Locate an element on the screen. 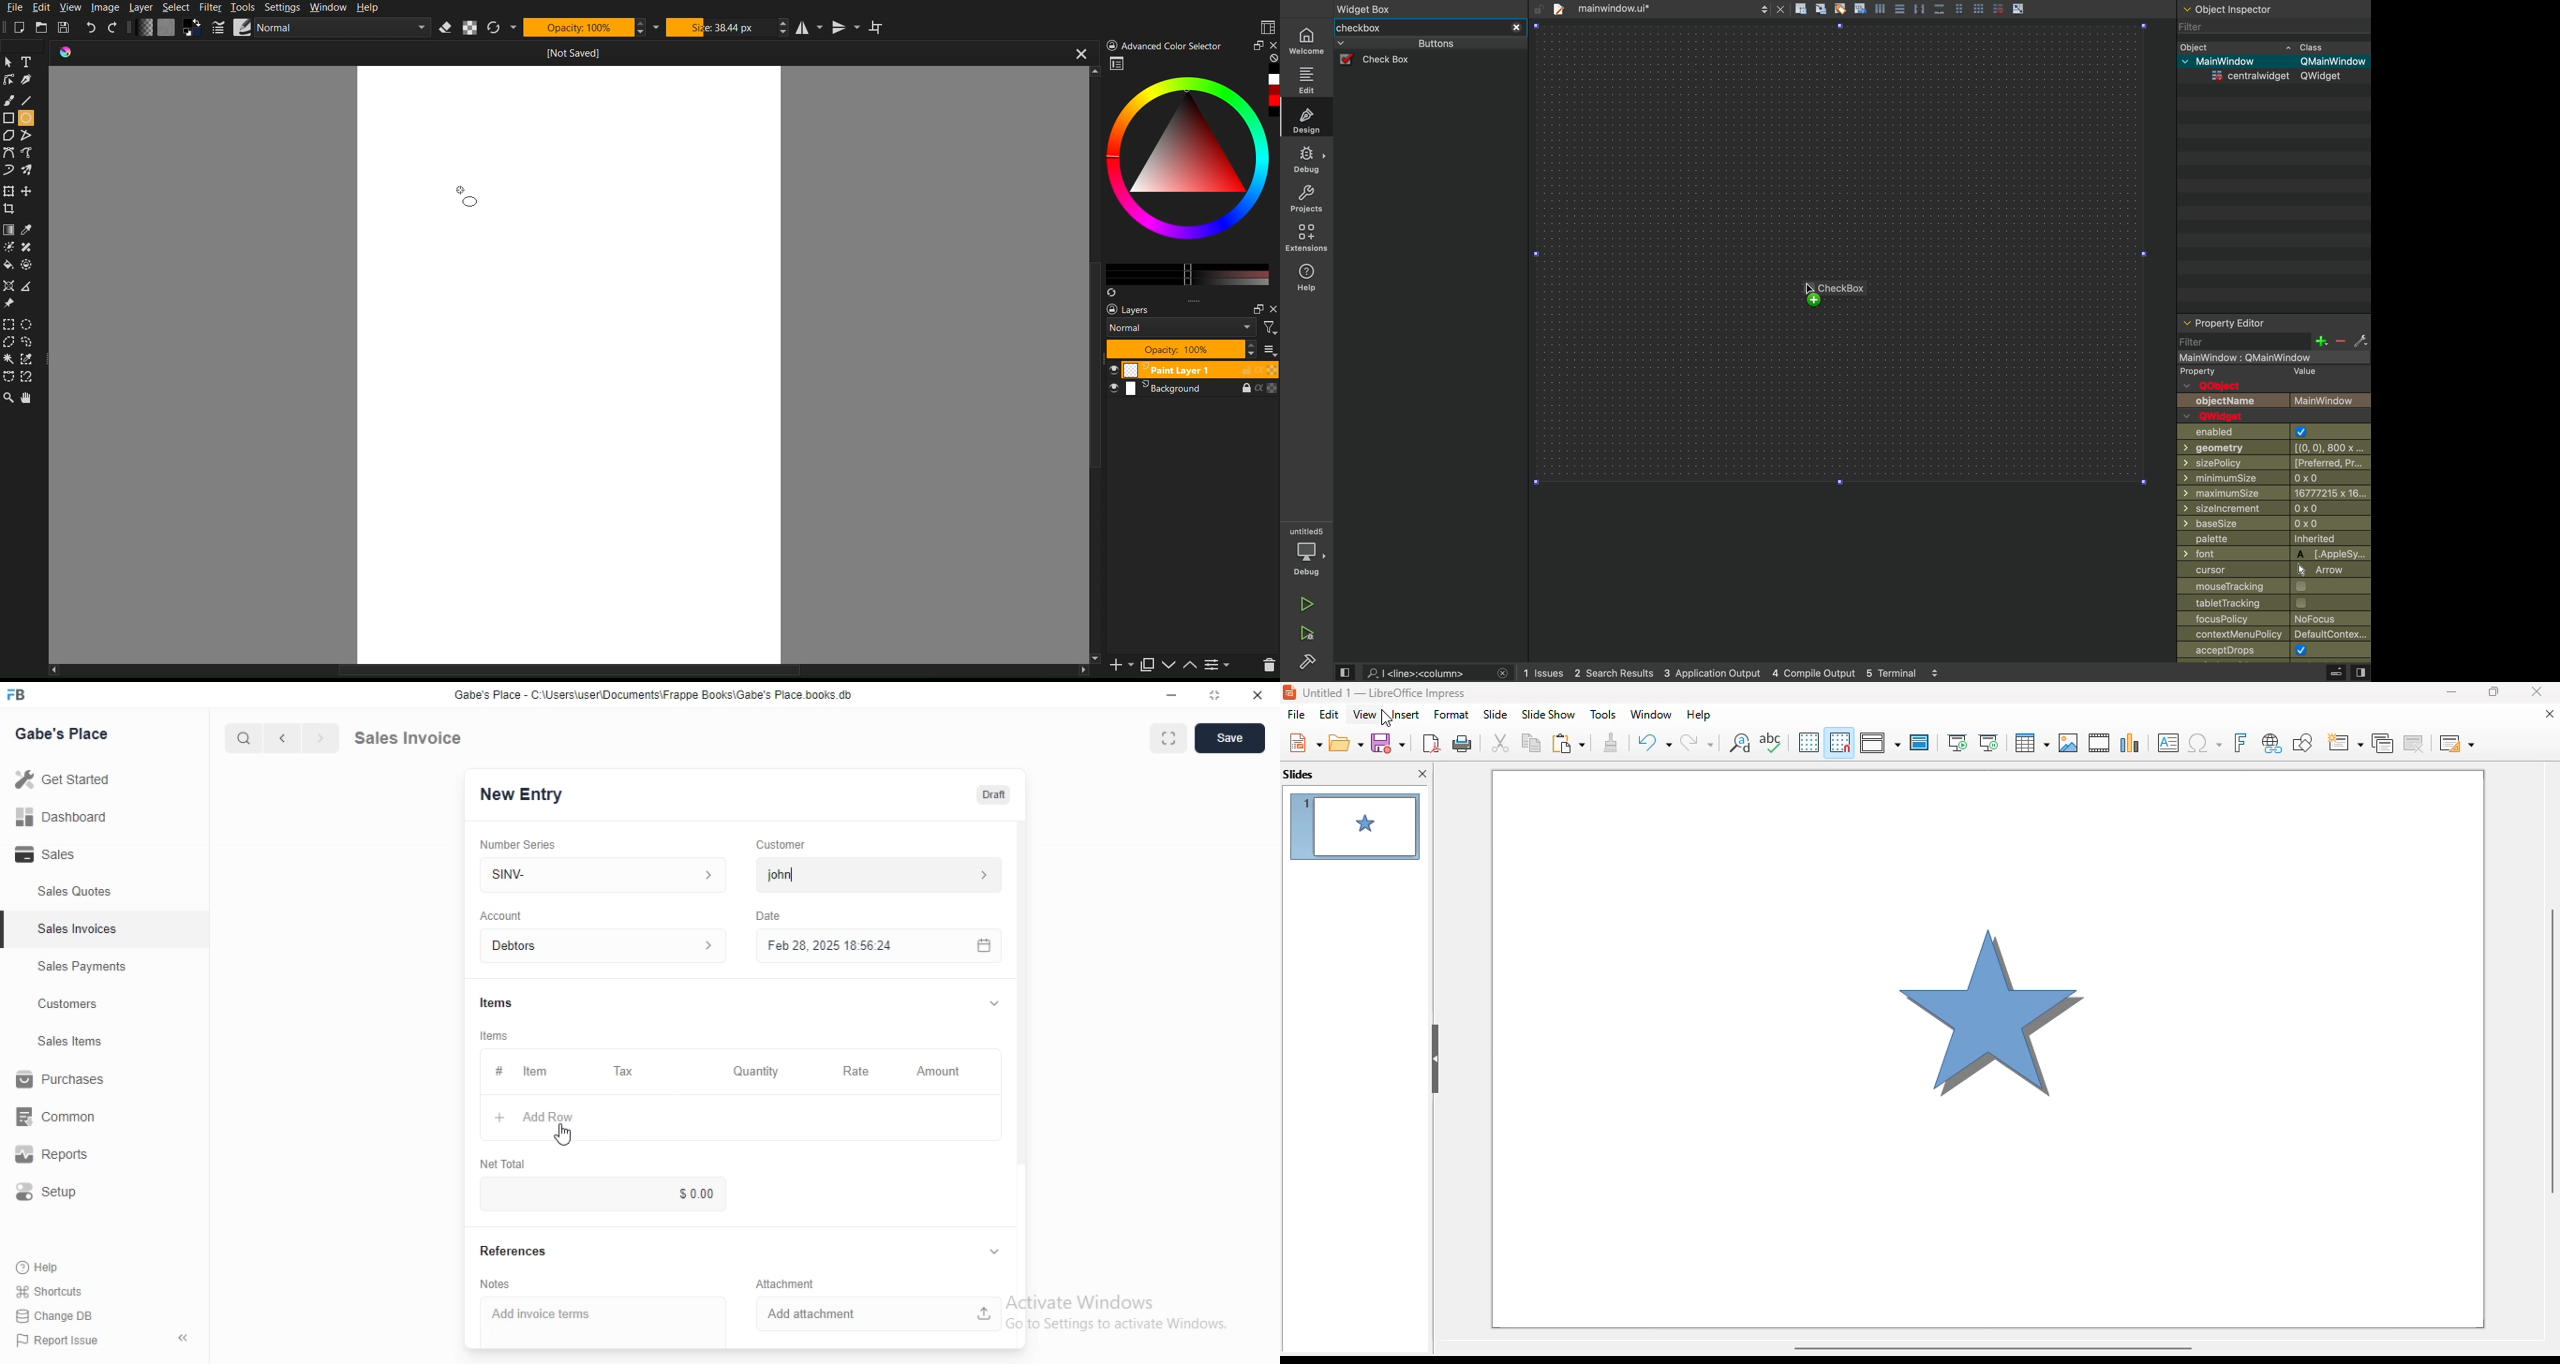 Image resolution: width=2576 pixels, height=1372 pixels. common is located at coordinates (62, 1116).